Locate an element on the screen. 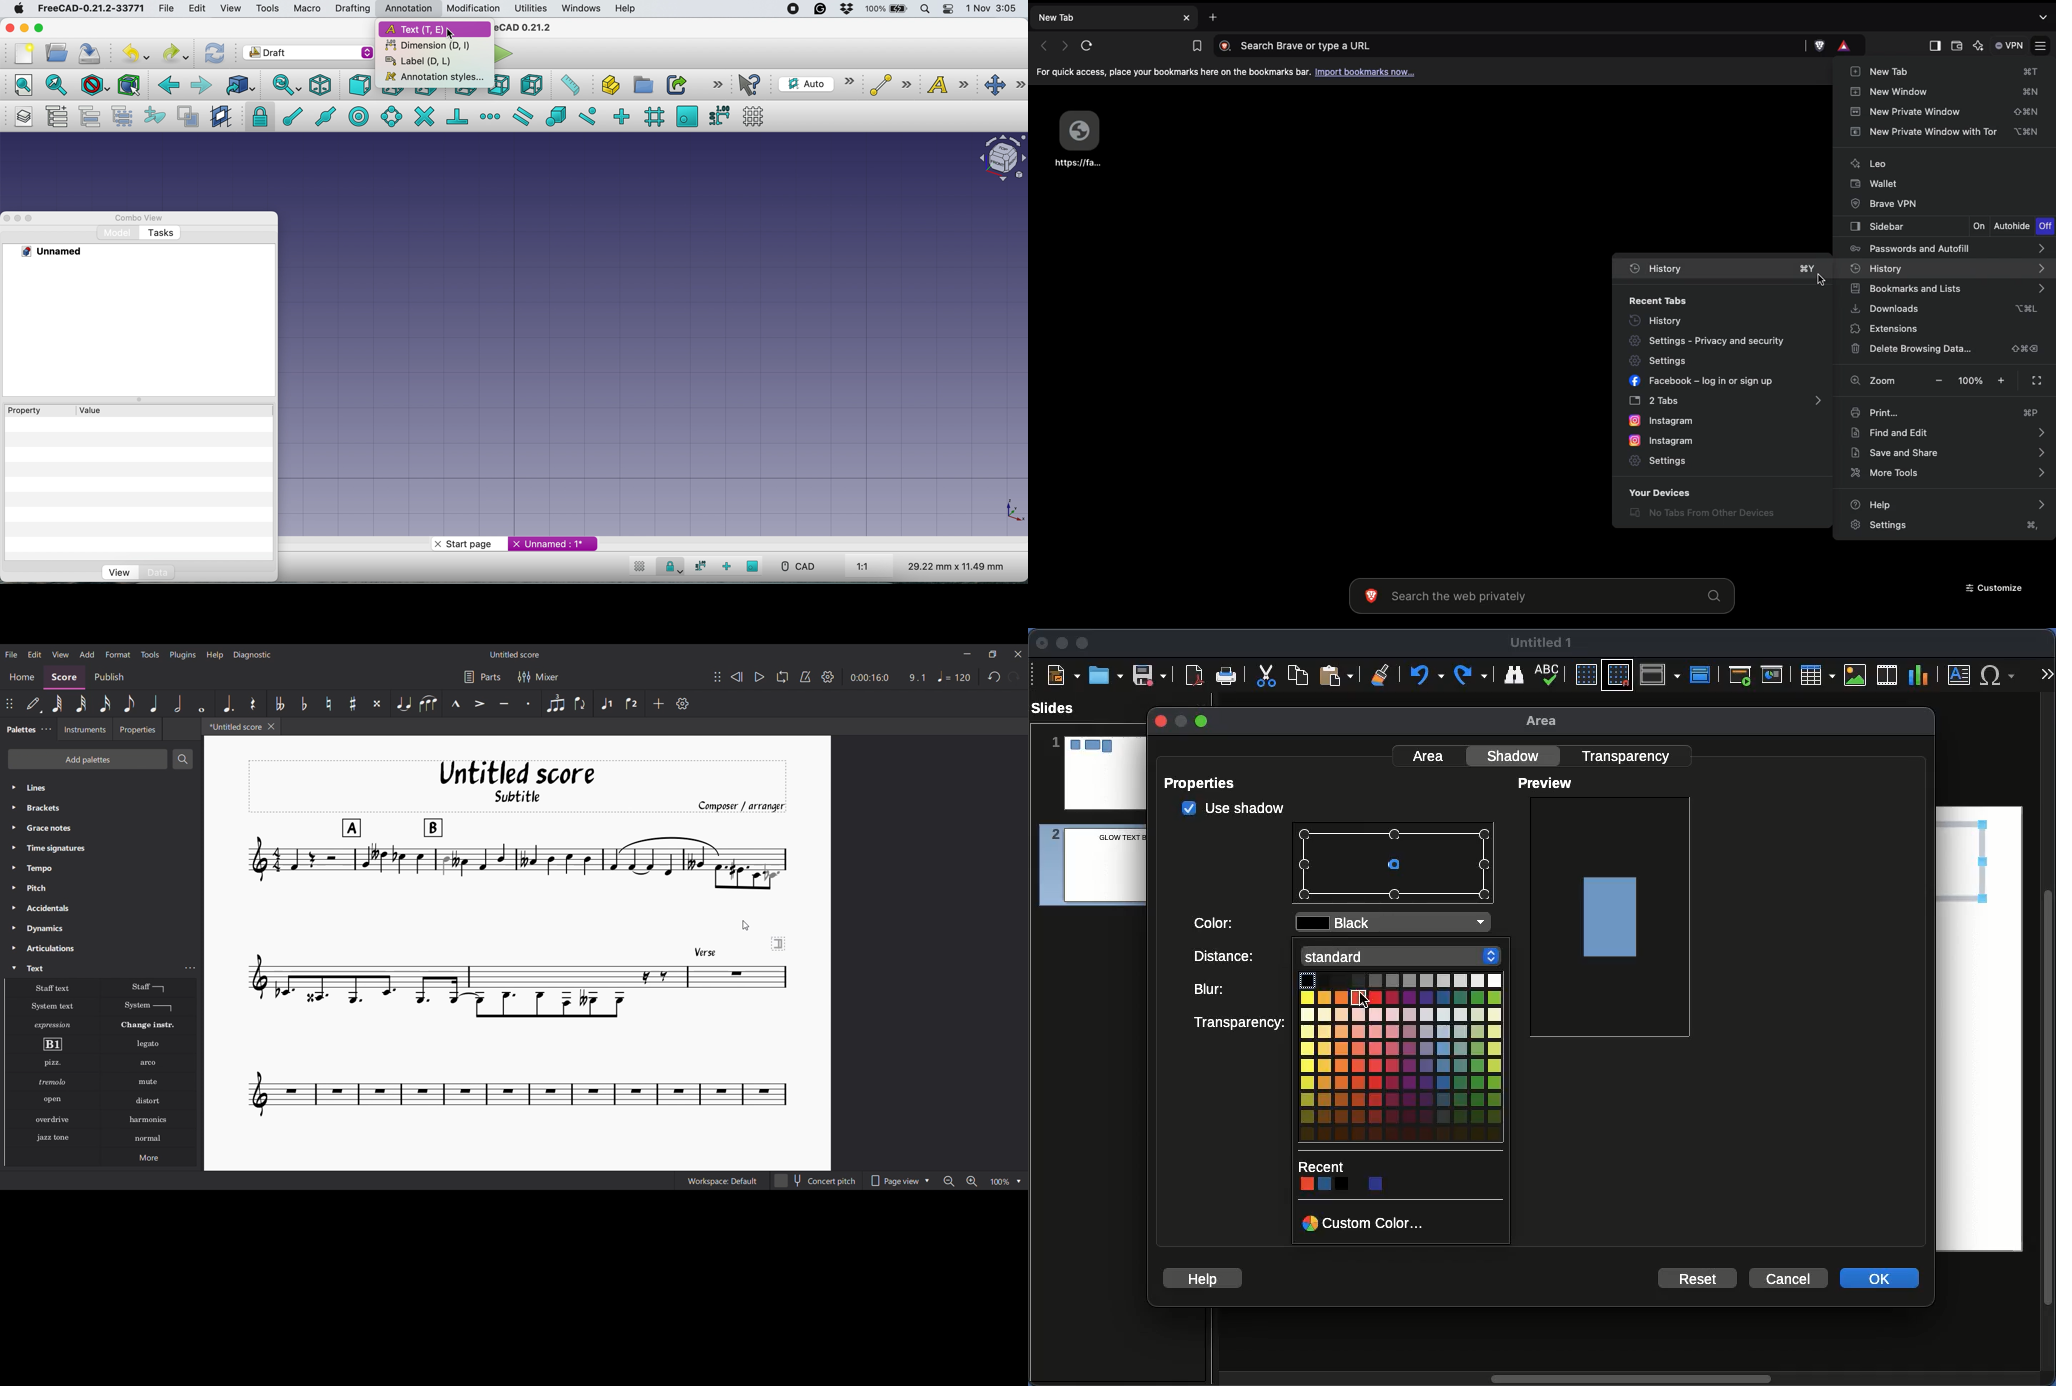 This screenshot has height=1400, width=2072. top is located at coordinates (393, 92).